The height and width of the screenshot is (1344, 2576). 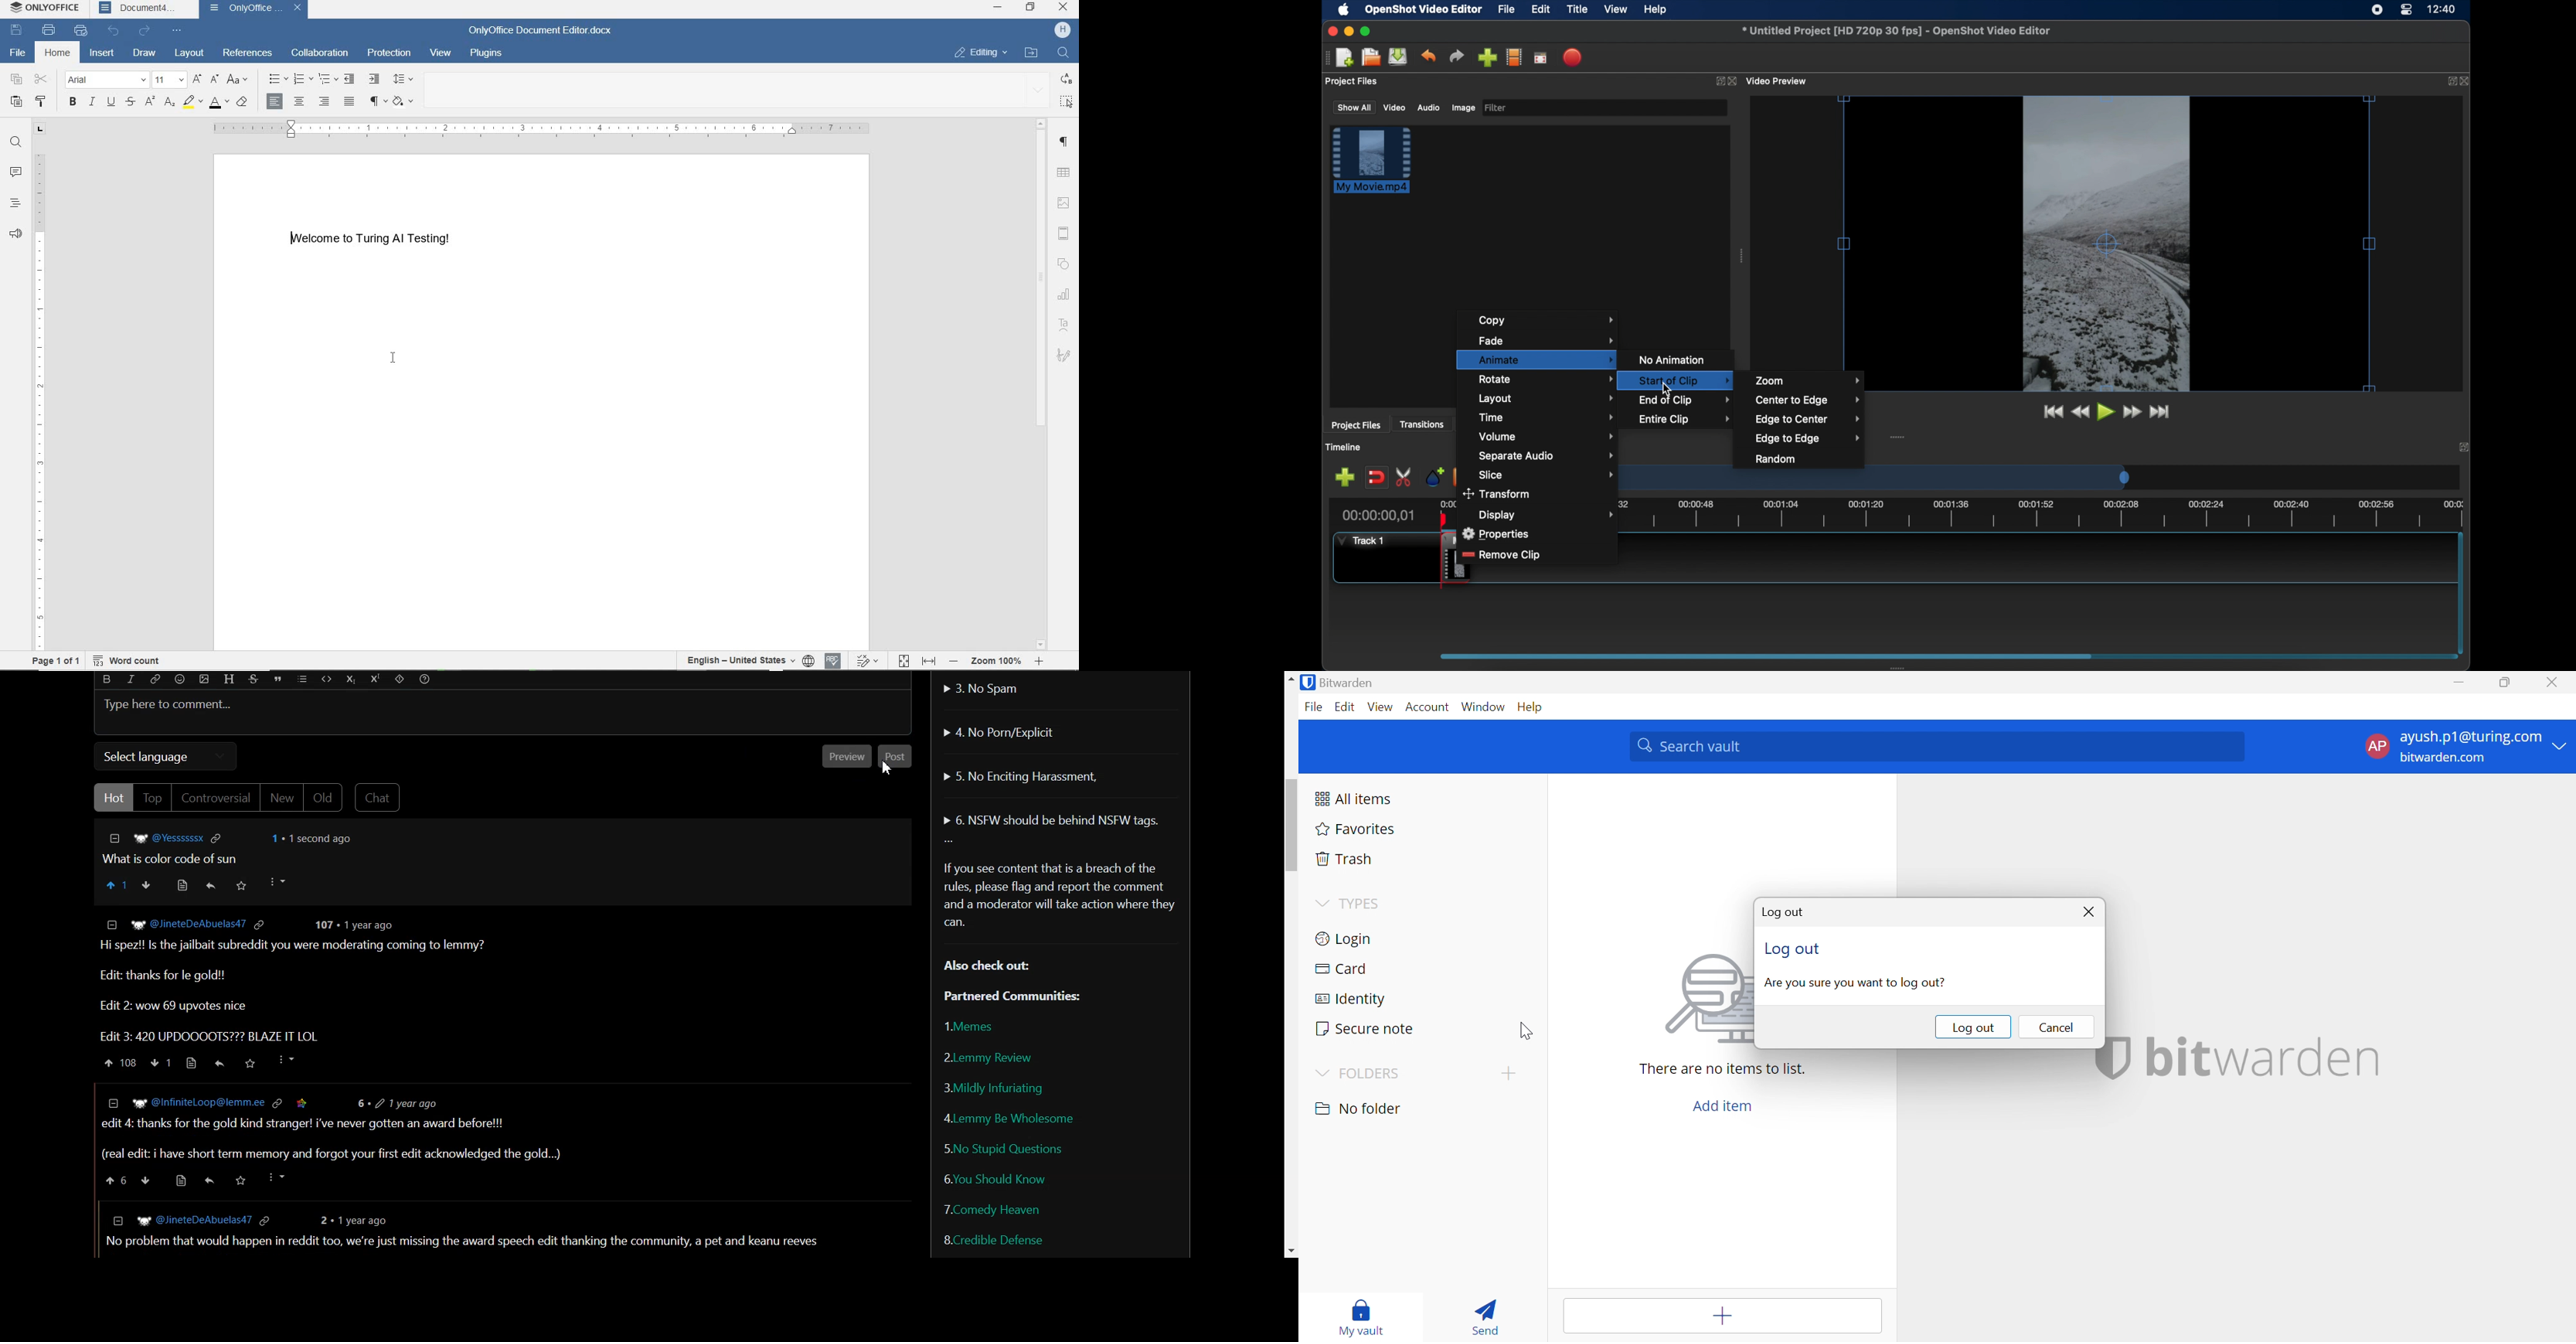 I want to click on Favorites, so click(x=1353, y=831).